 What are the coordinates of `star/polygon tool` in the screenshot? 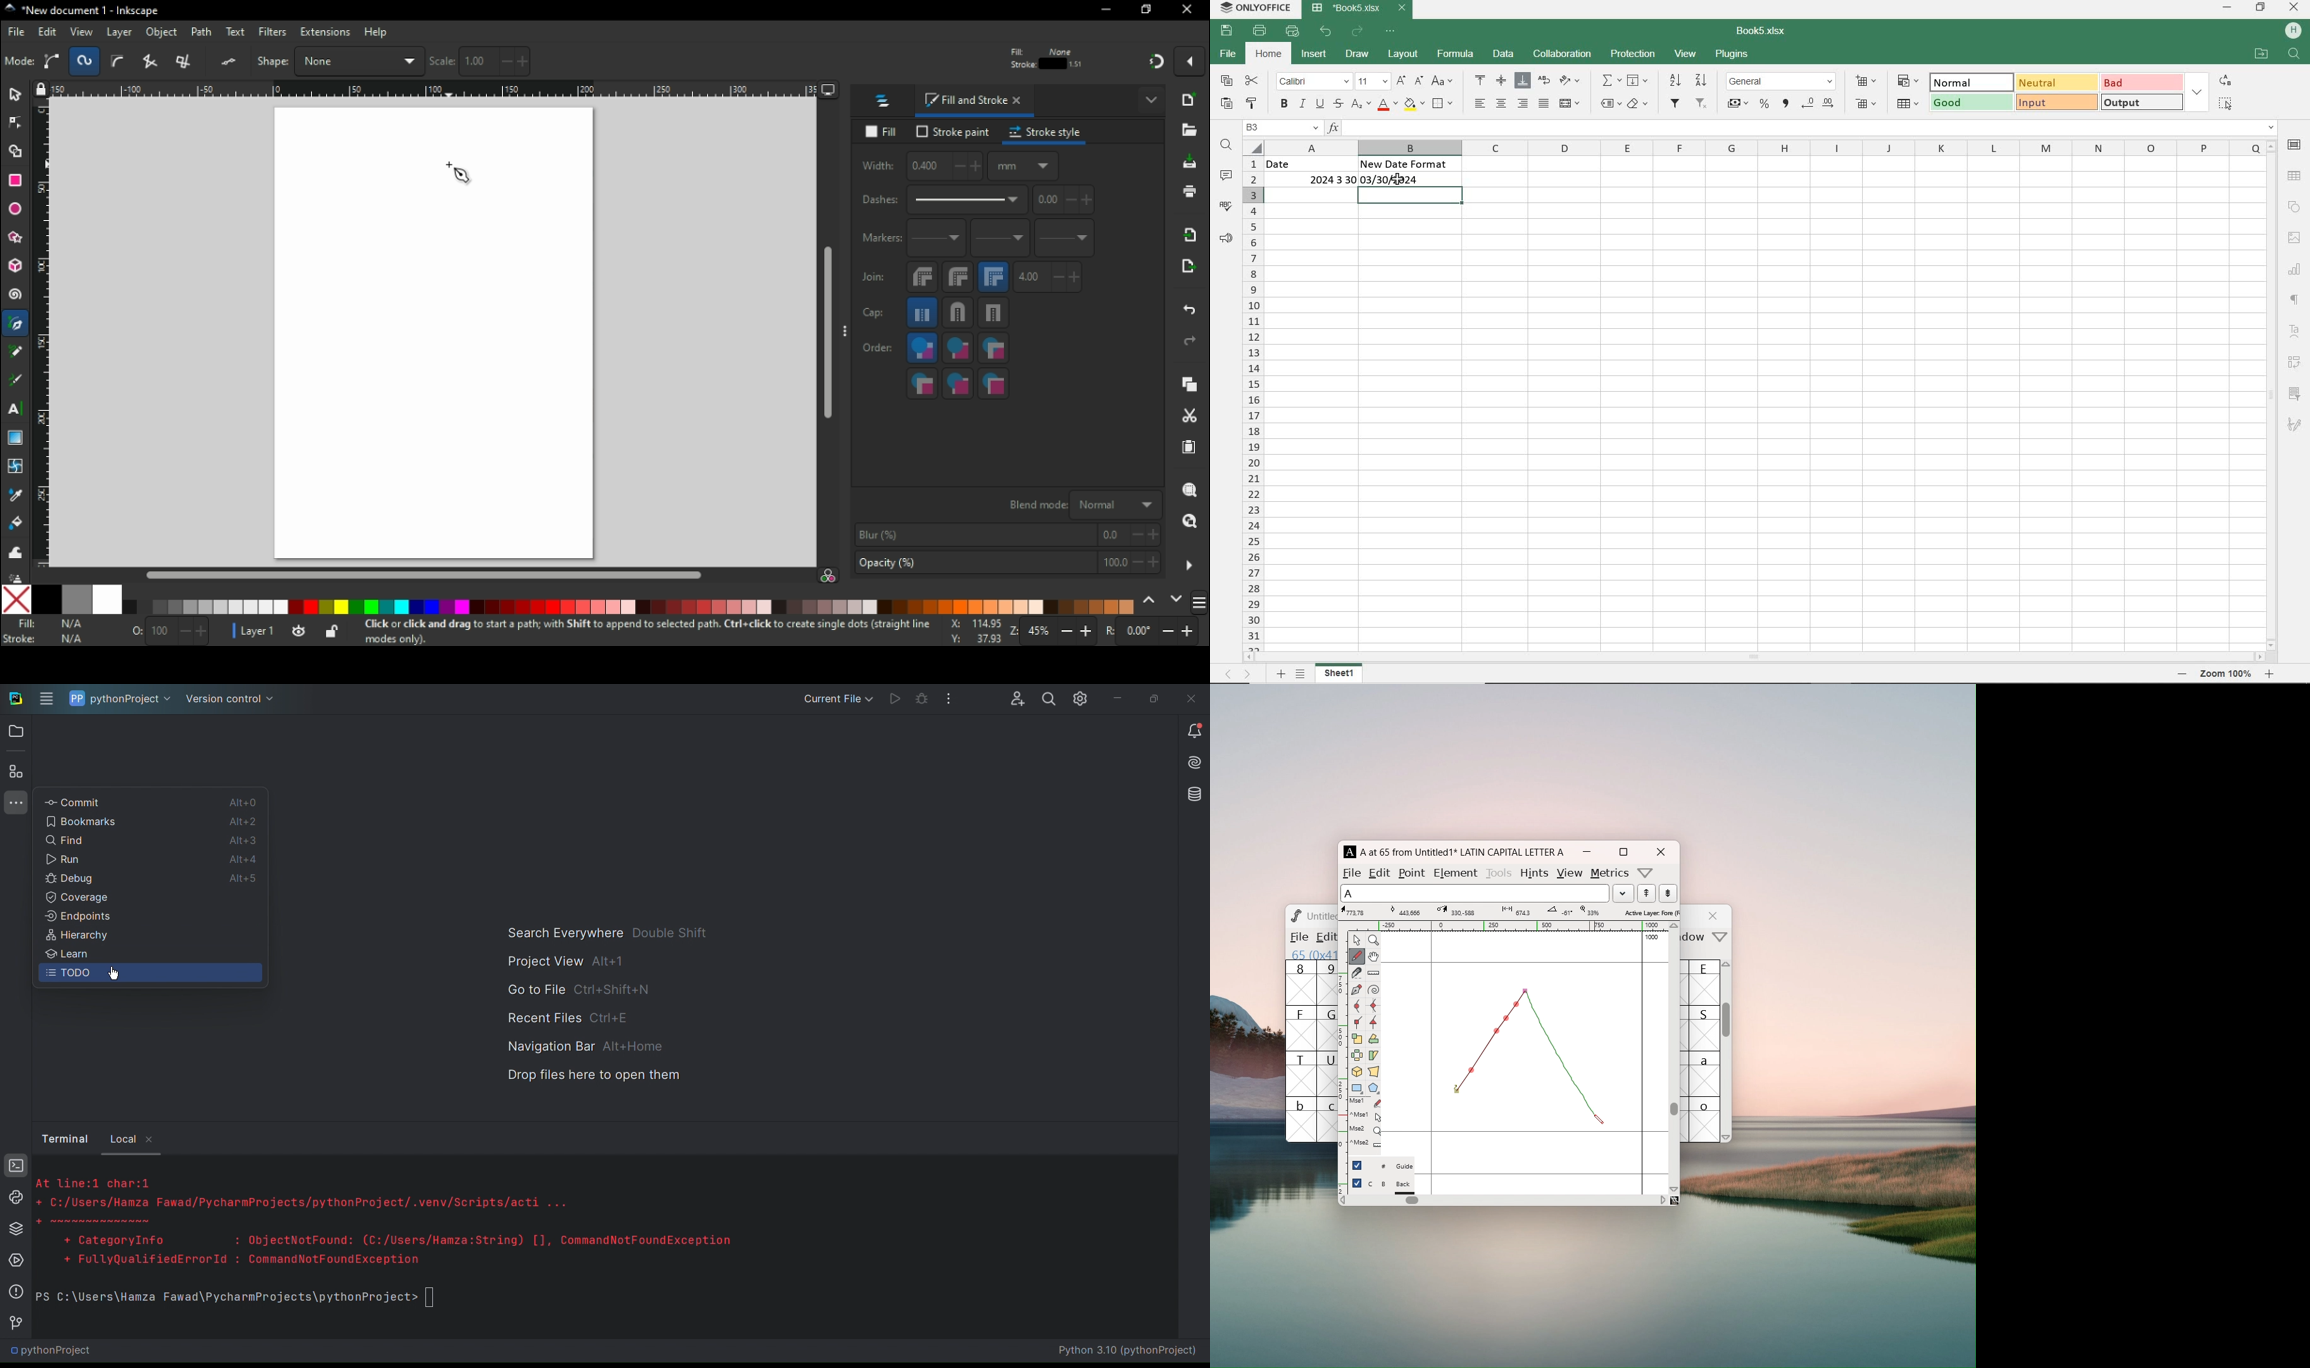 It's located at (16, 243).